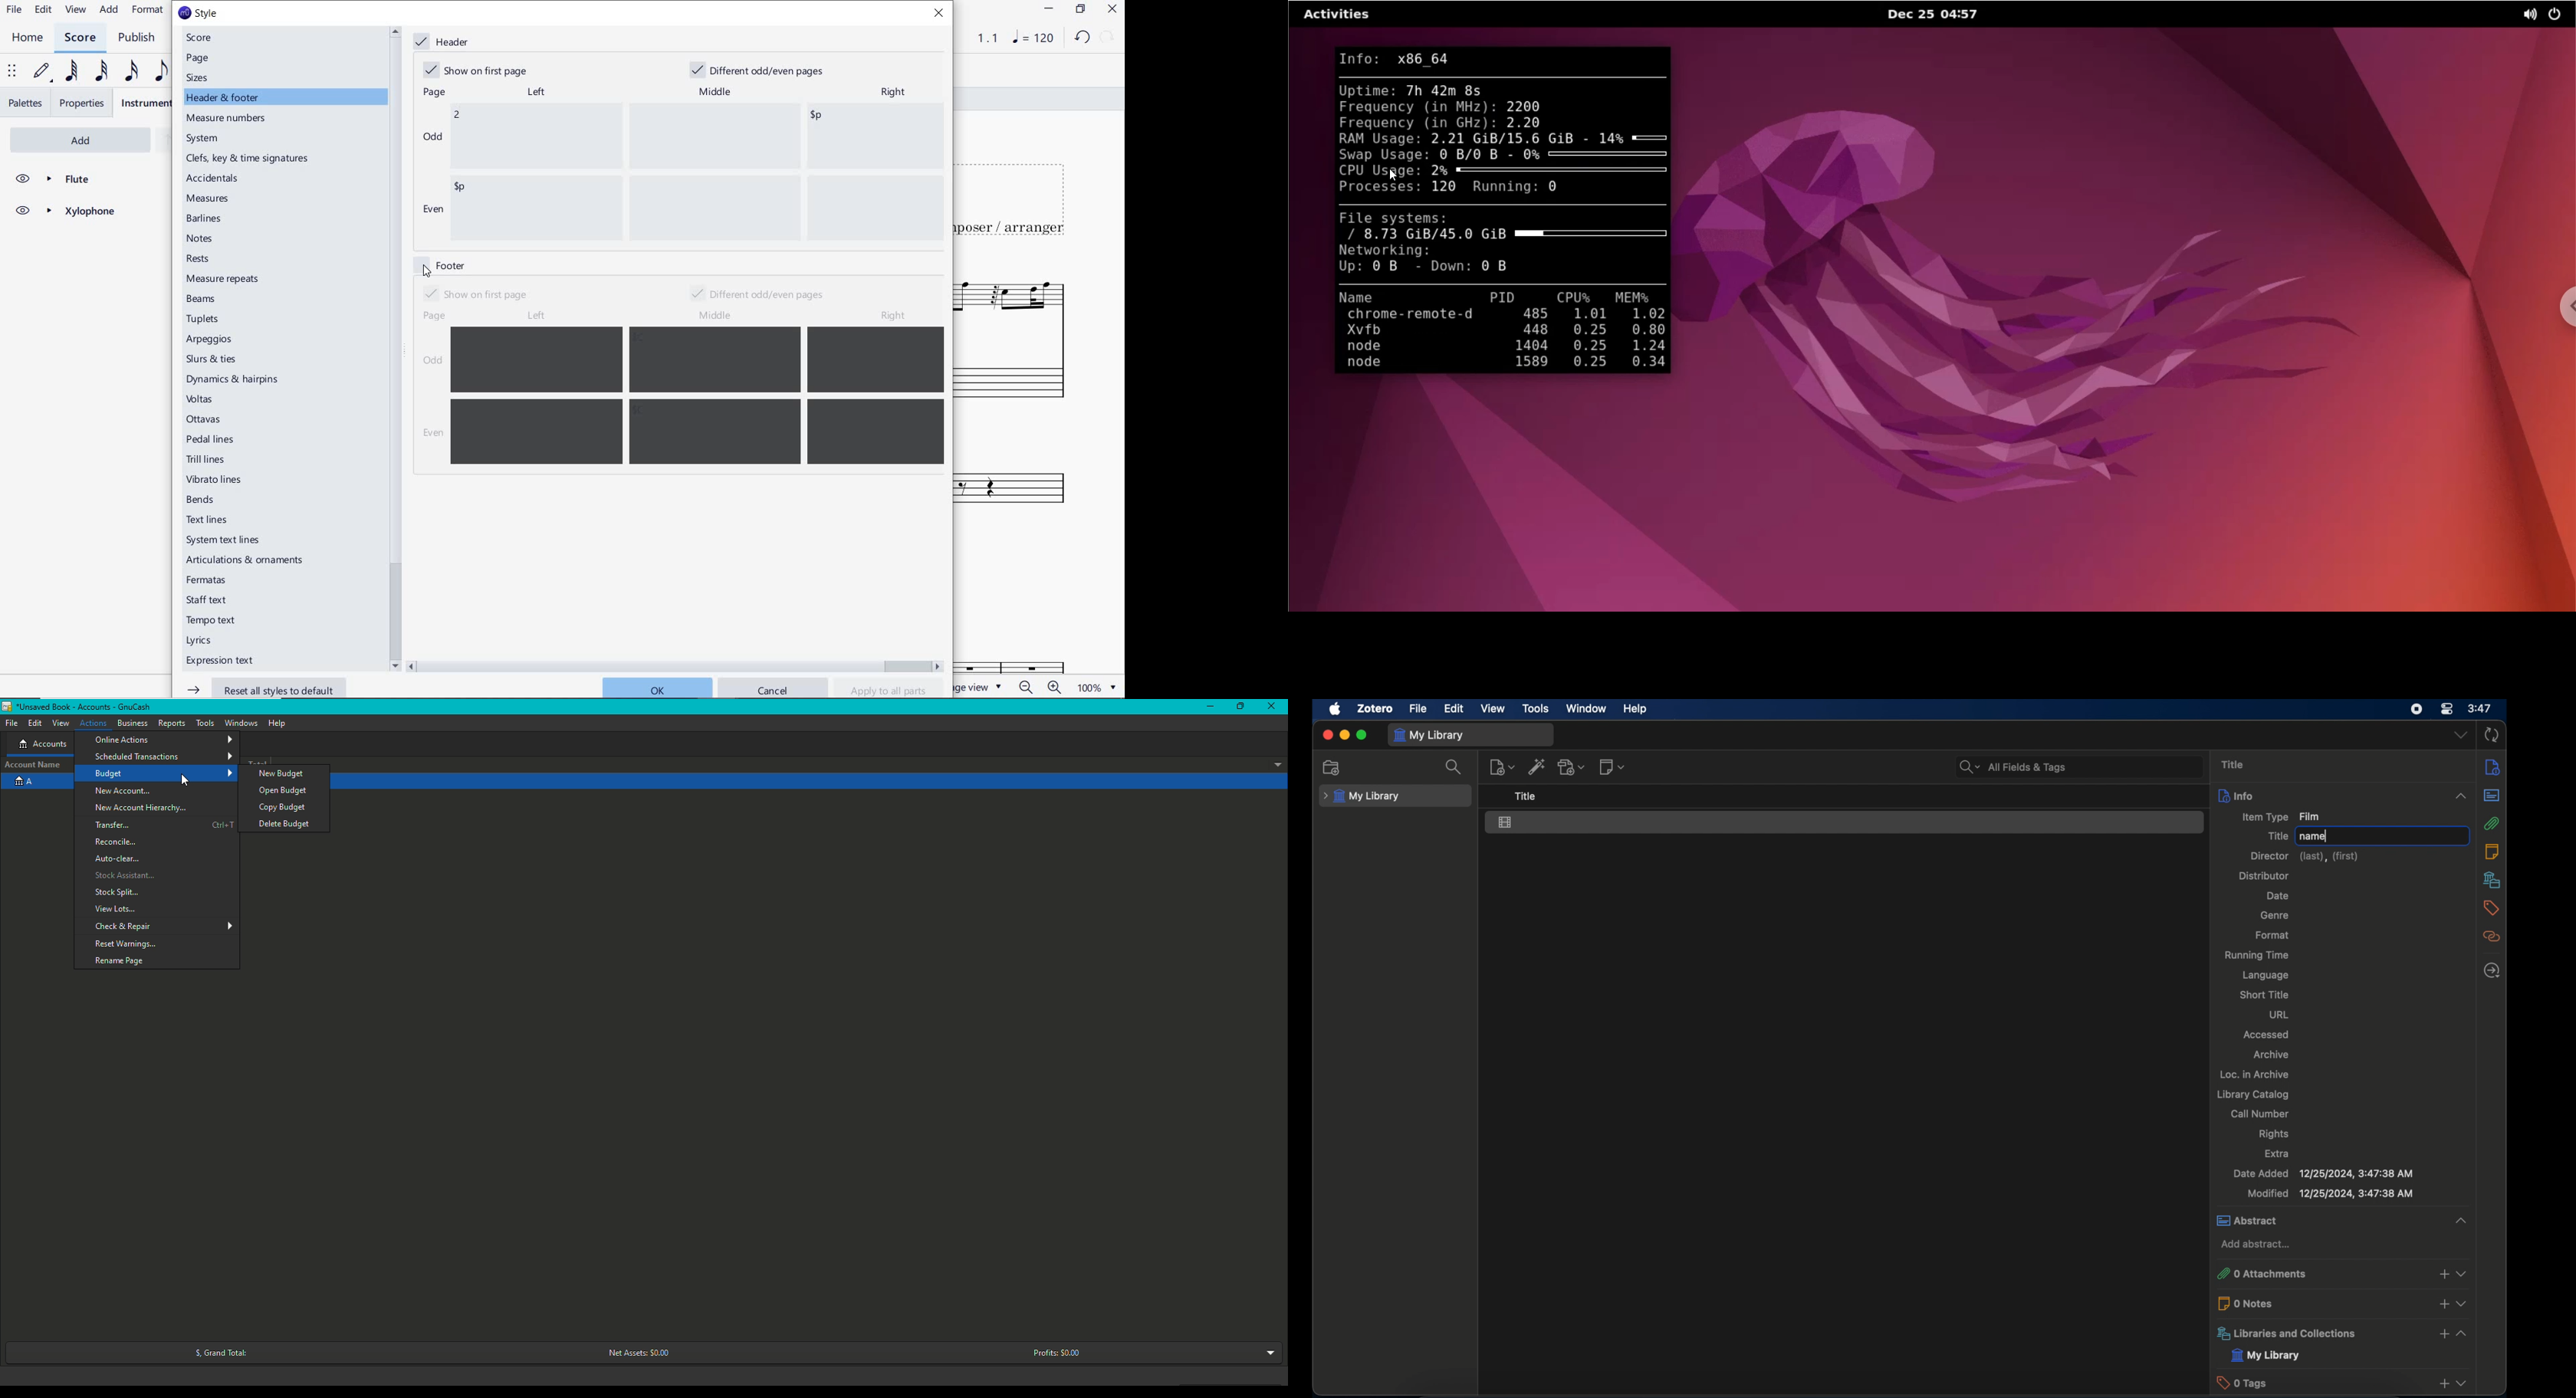  I want to click on ADD, so click(110, 9).